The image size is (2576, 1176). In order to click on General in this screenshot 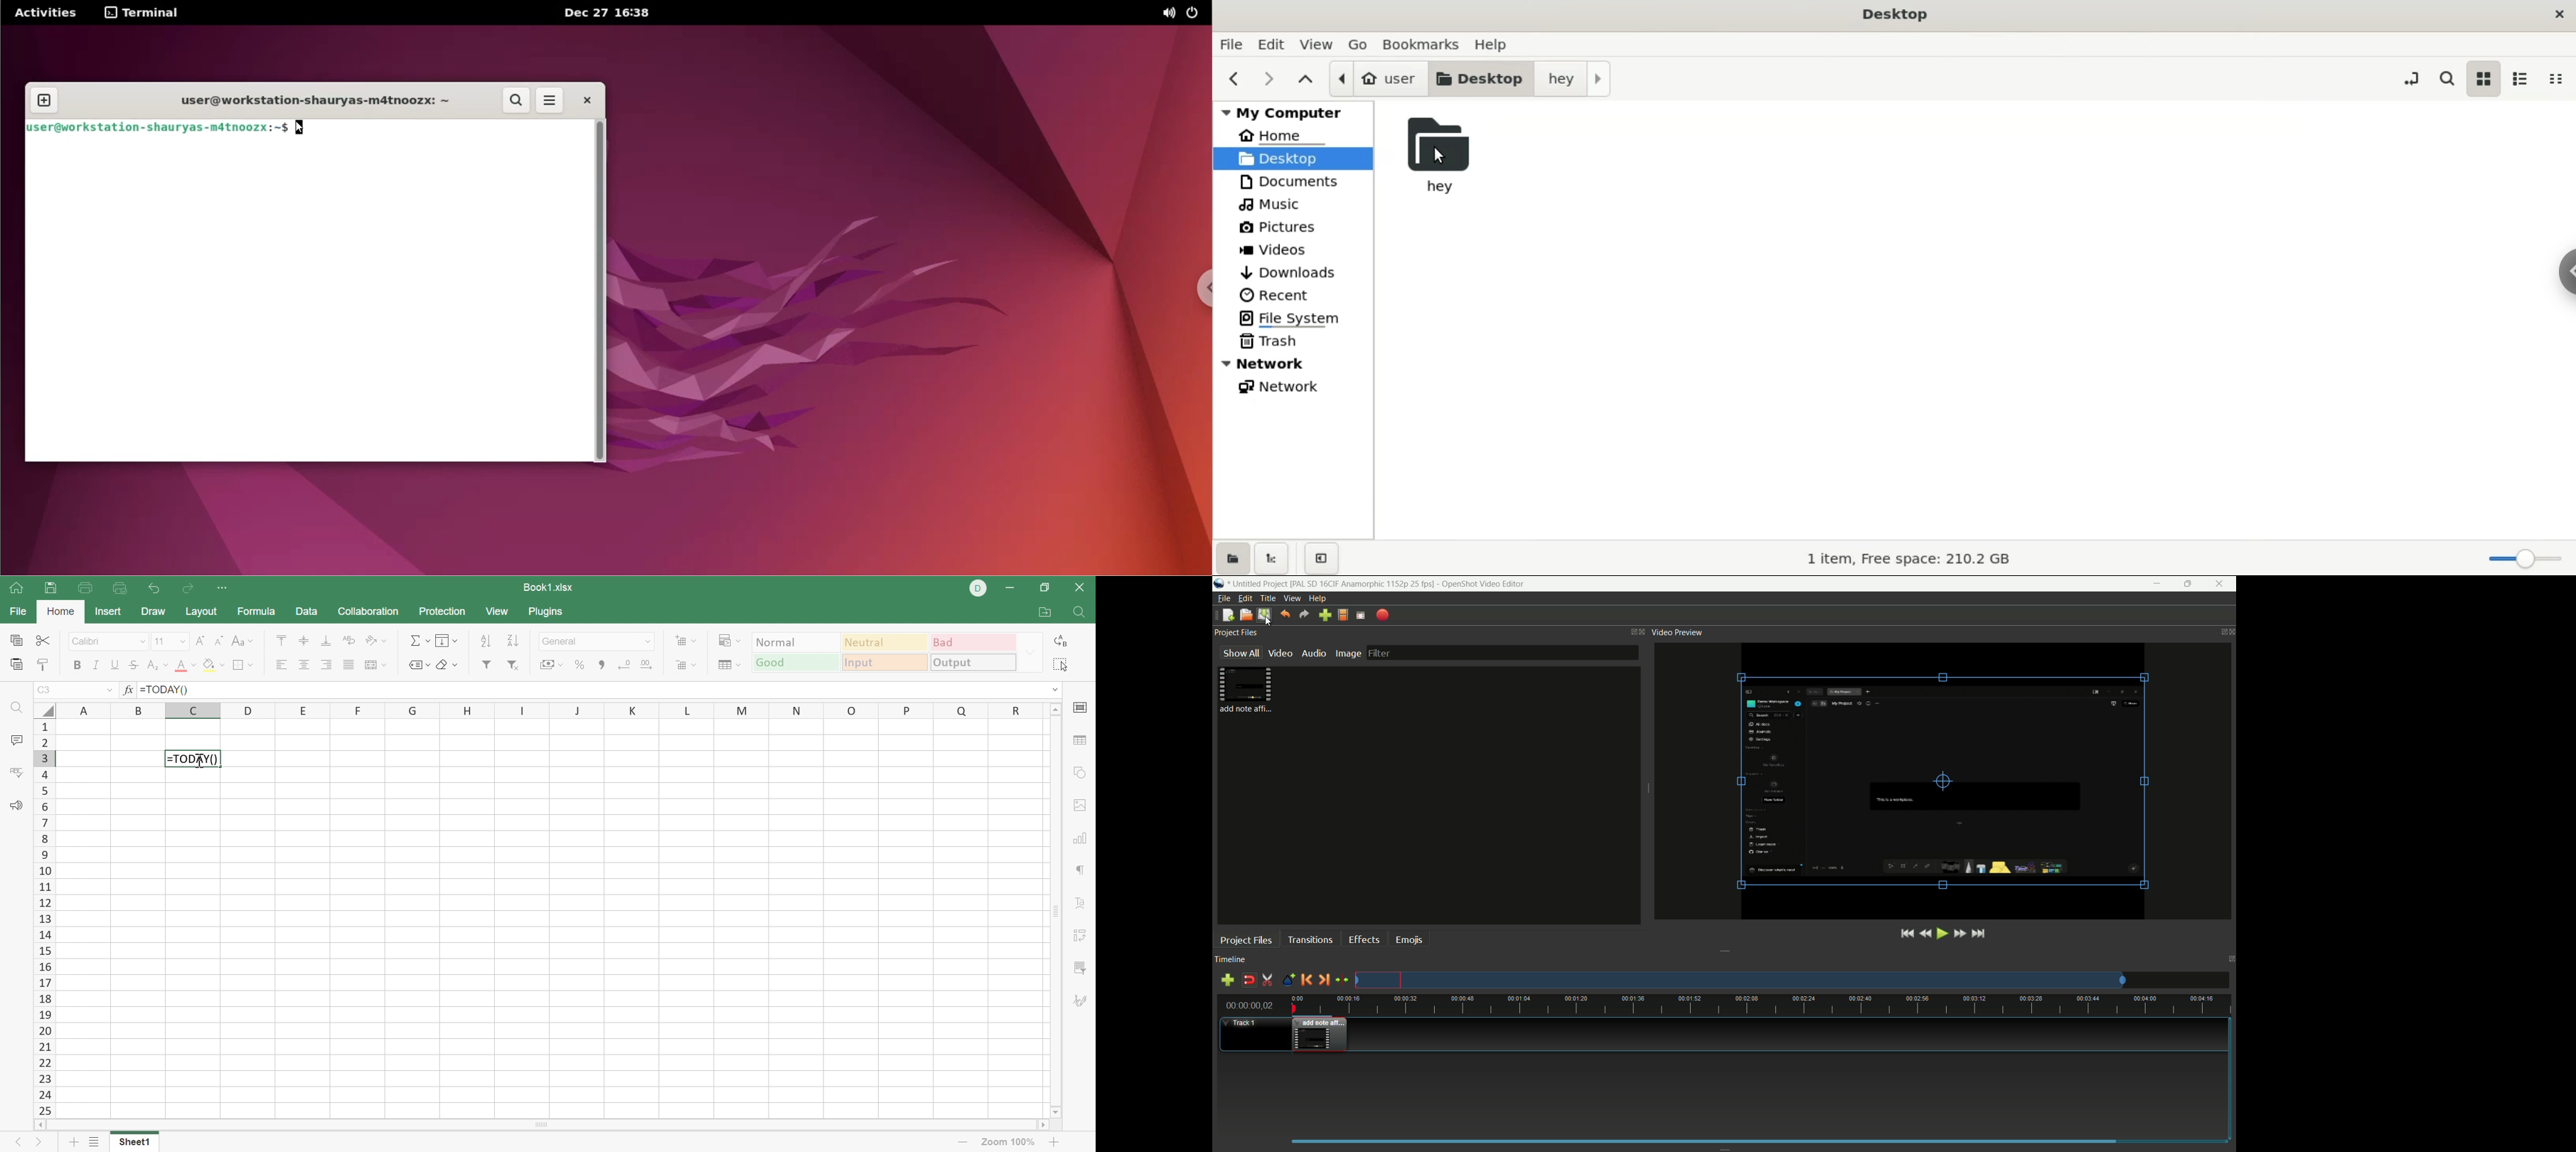, I will do `click(566, 642)`.